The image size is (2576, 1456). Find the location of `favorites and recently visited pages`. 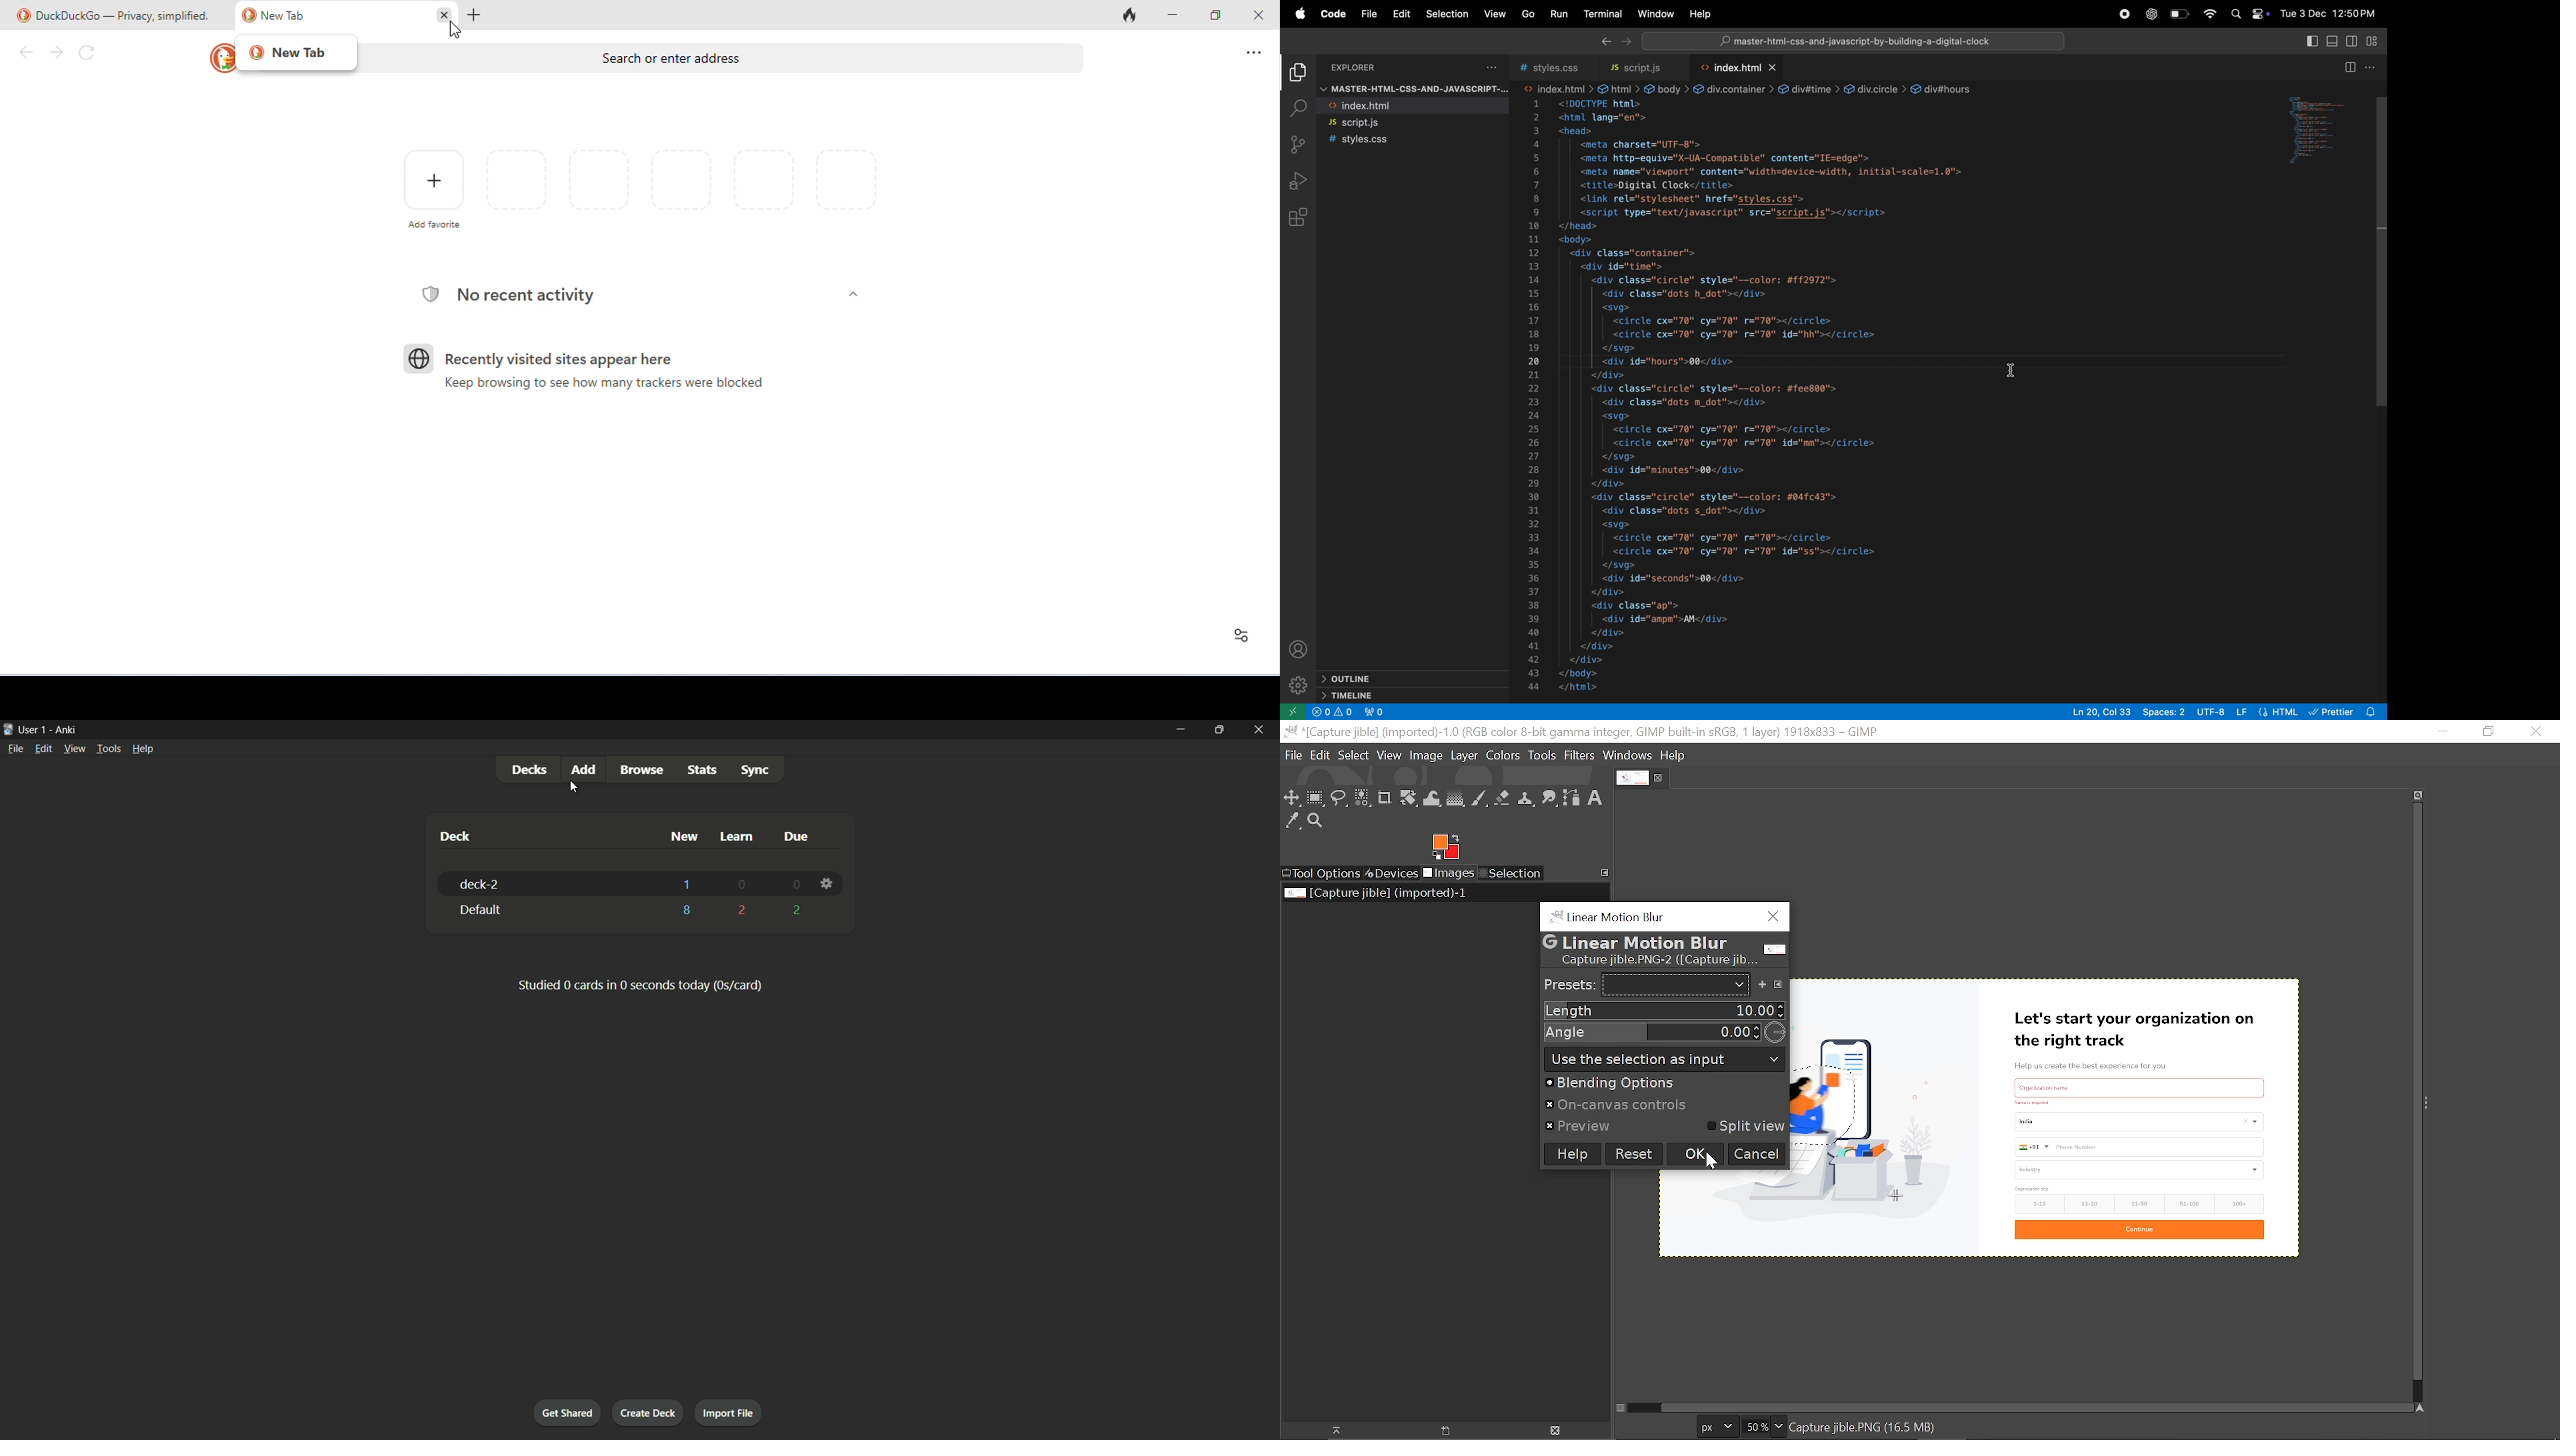

favorites and recently visited pages is located at coordinates (848, 186).